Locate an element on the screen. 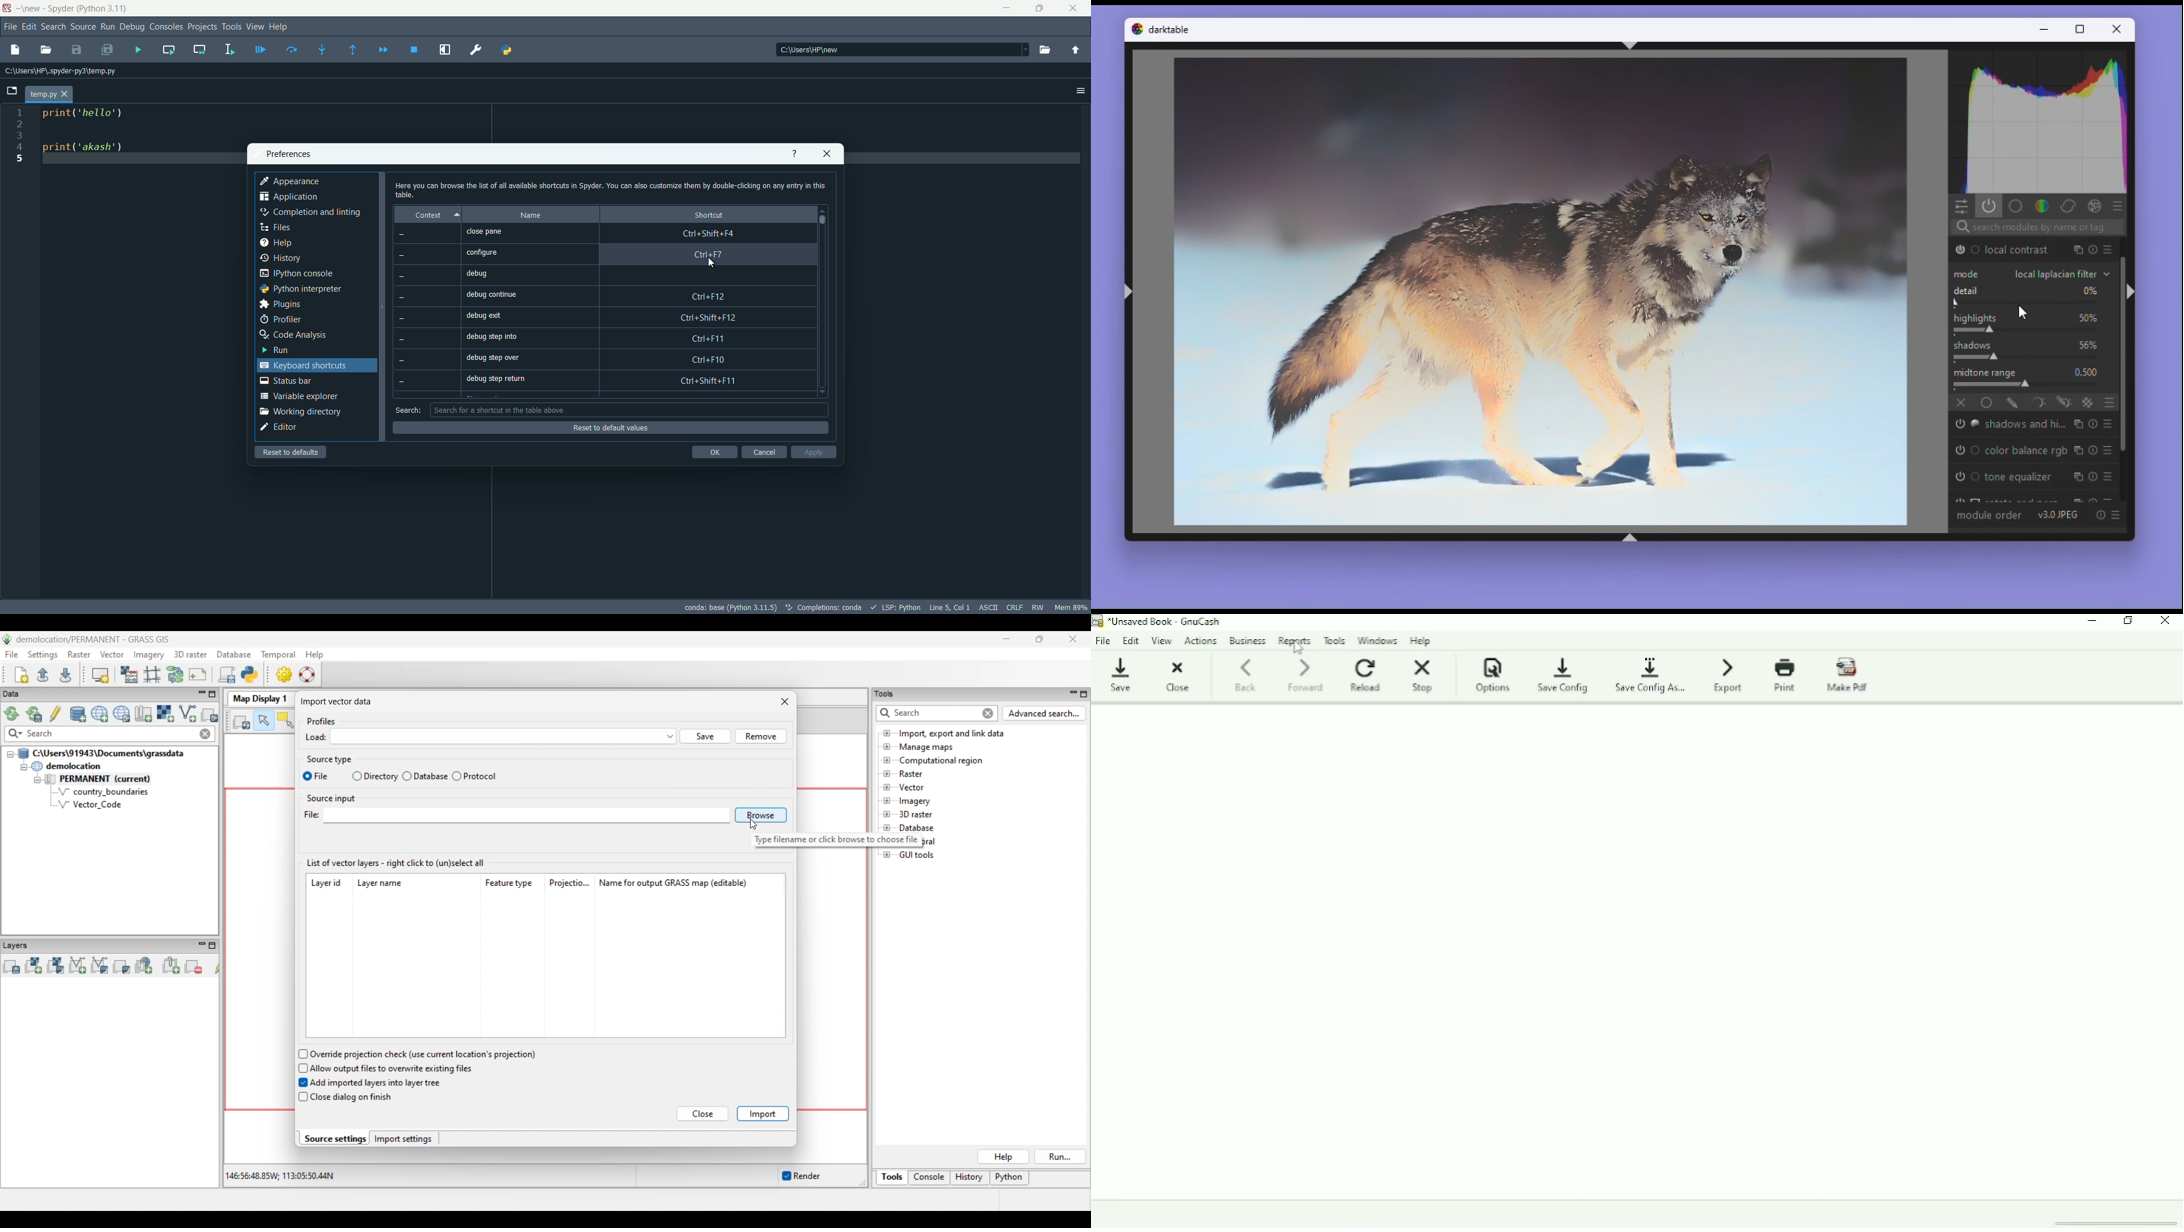   is located at coordinates (310, 213).